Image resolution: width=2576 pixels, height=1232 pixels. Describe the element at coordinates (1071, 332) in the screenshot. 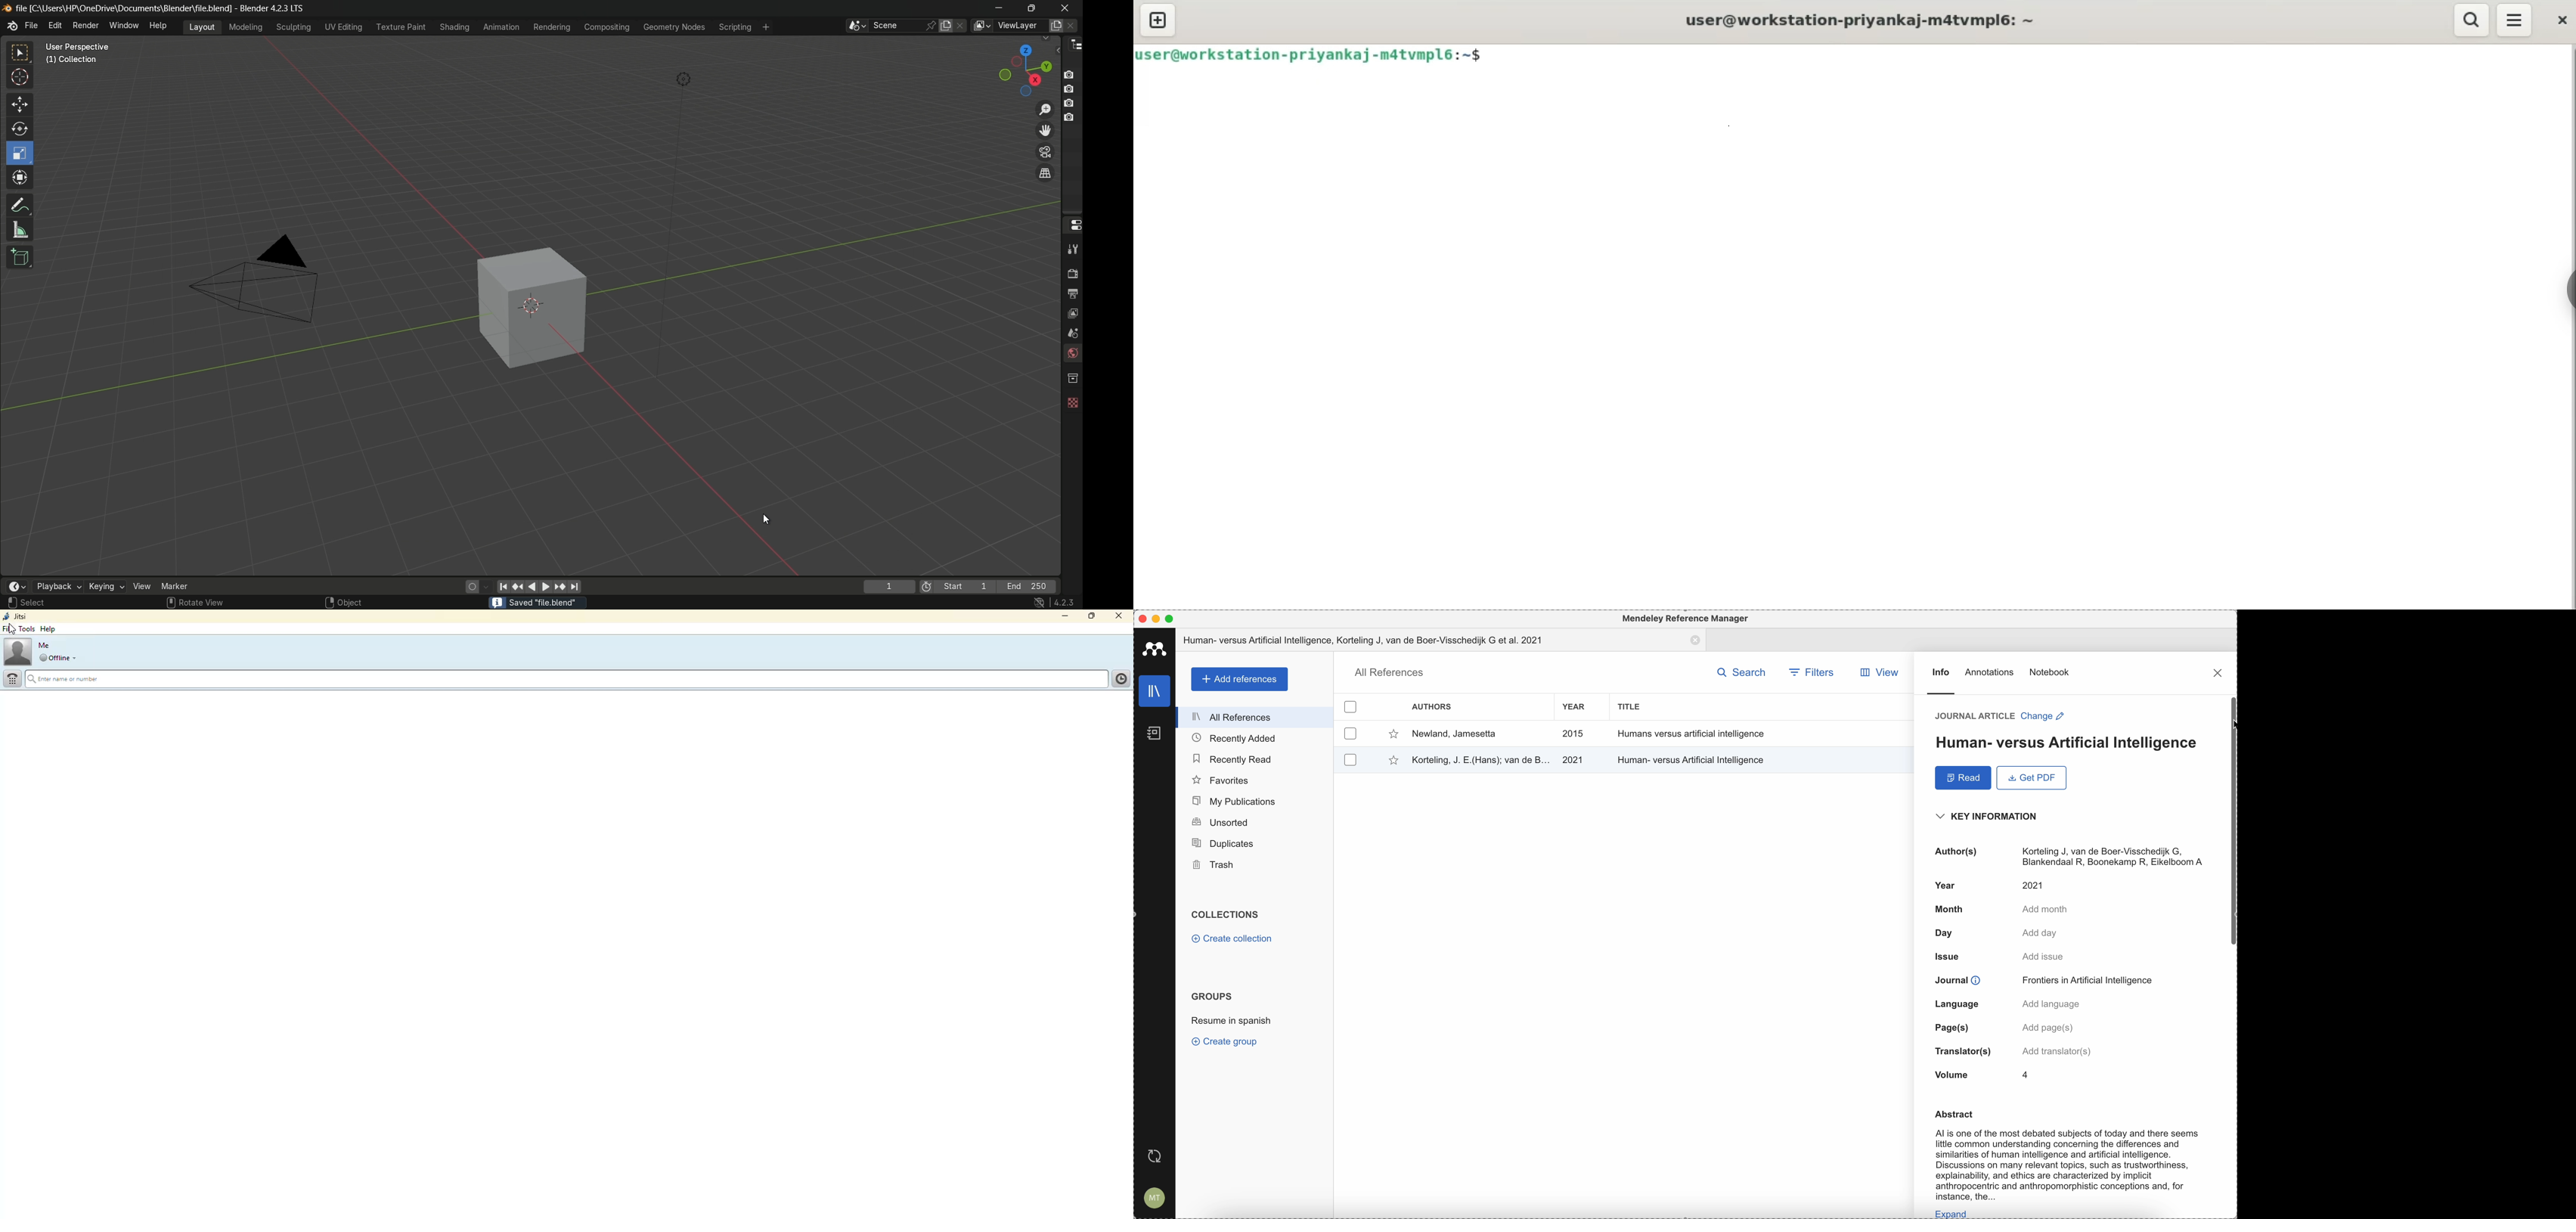

I see `scene` at that location.